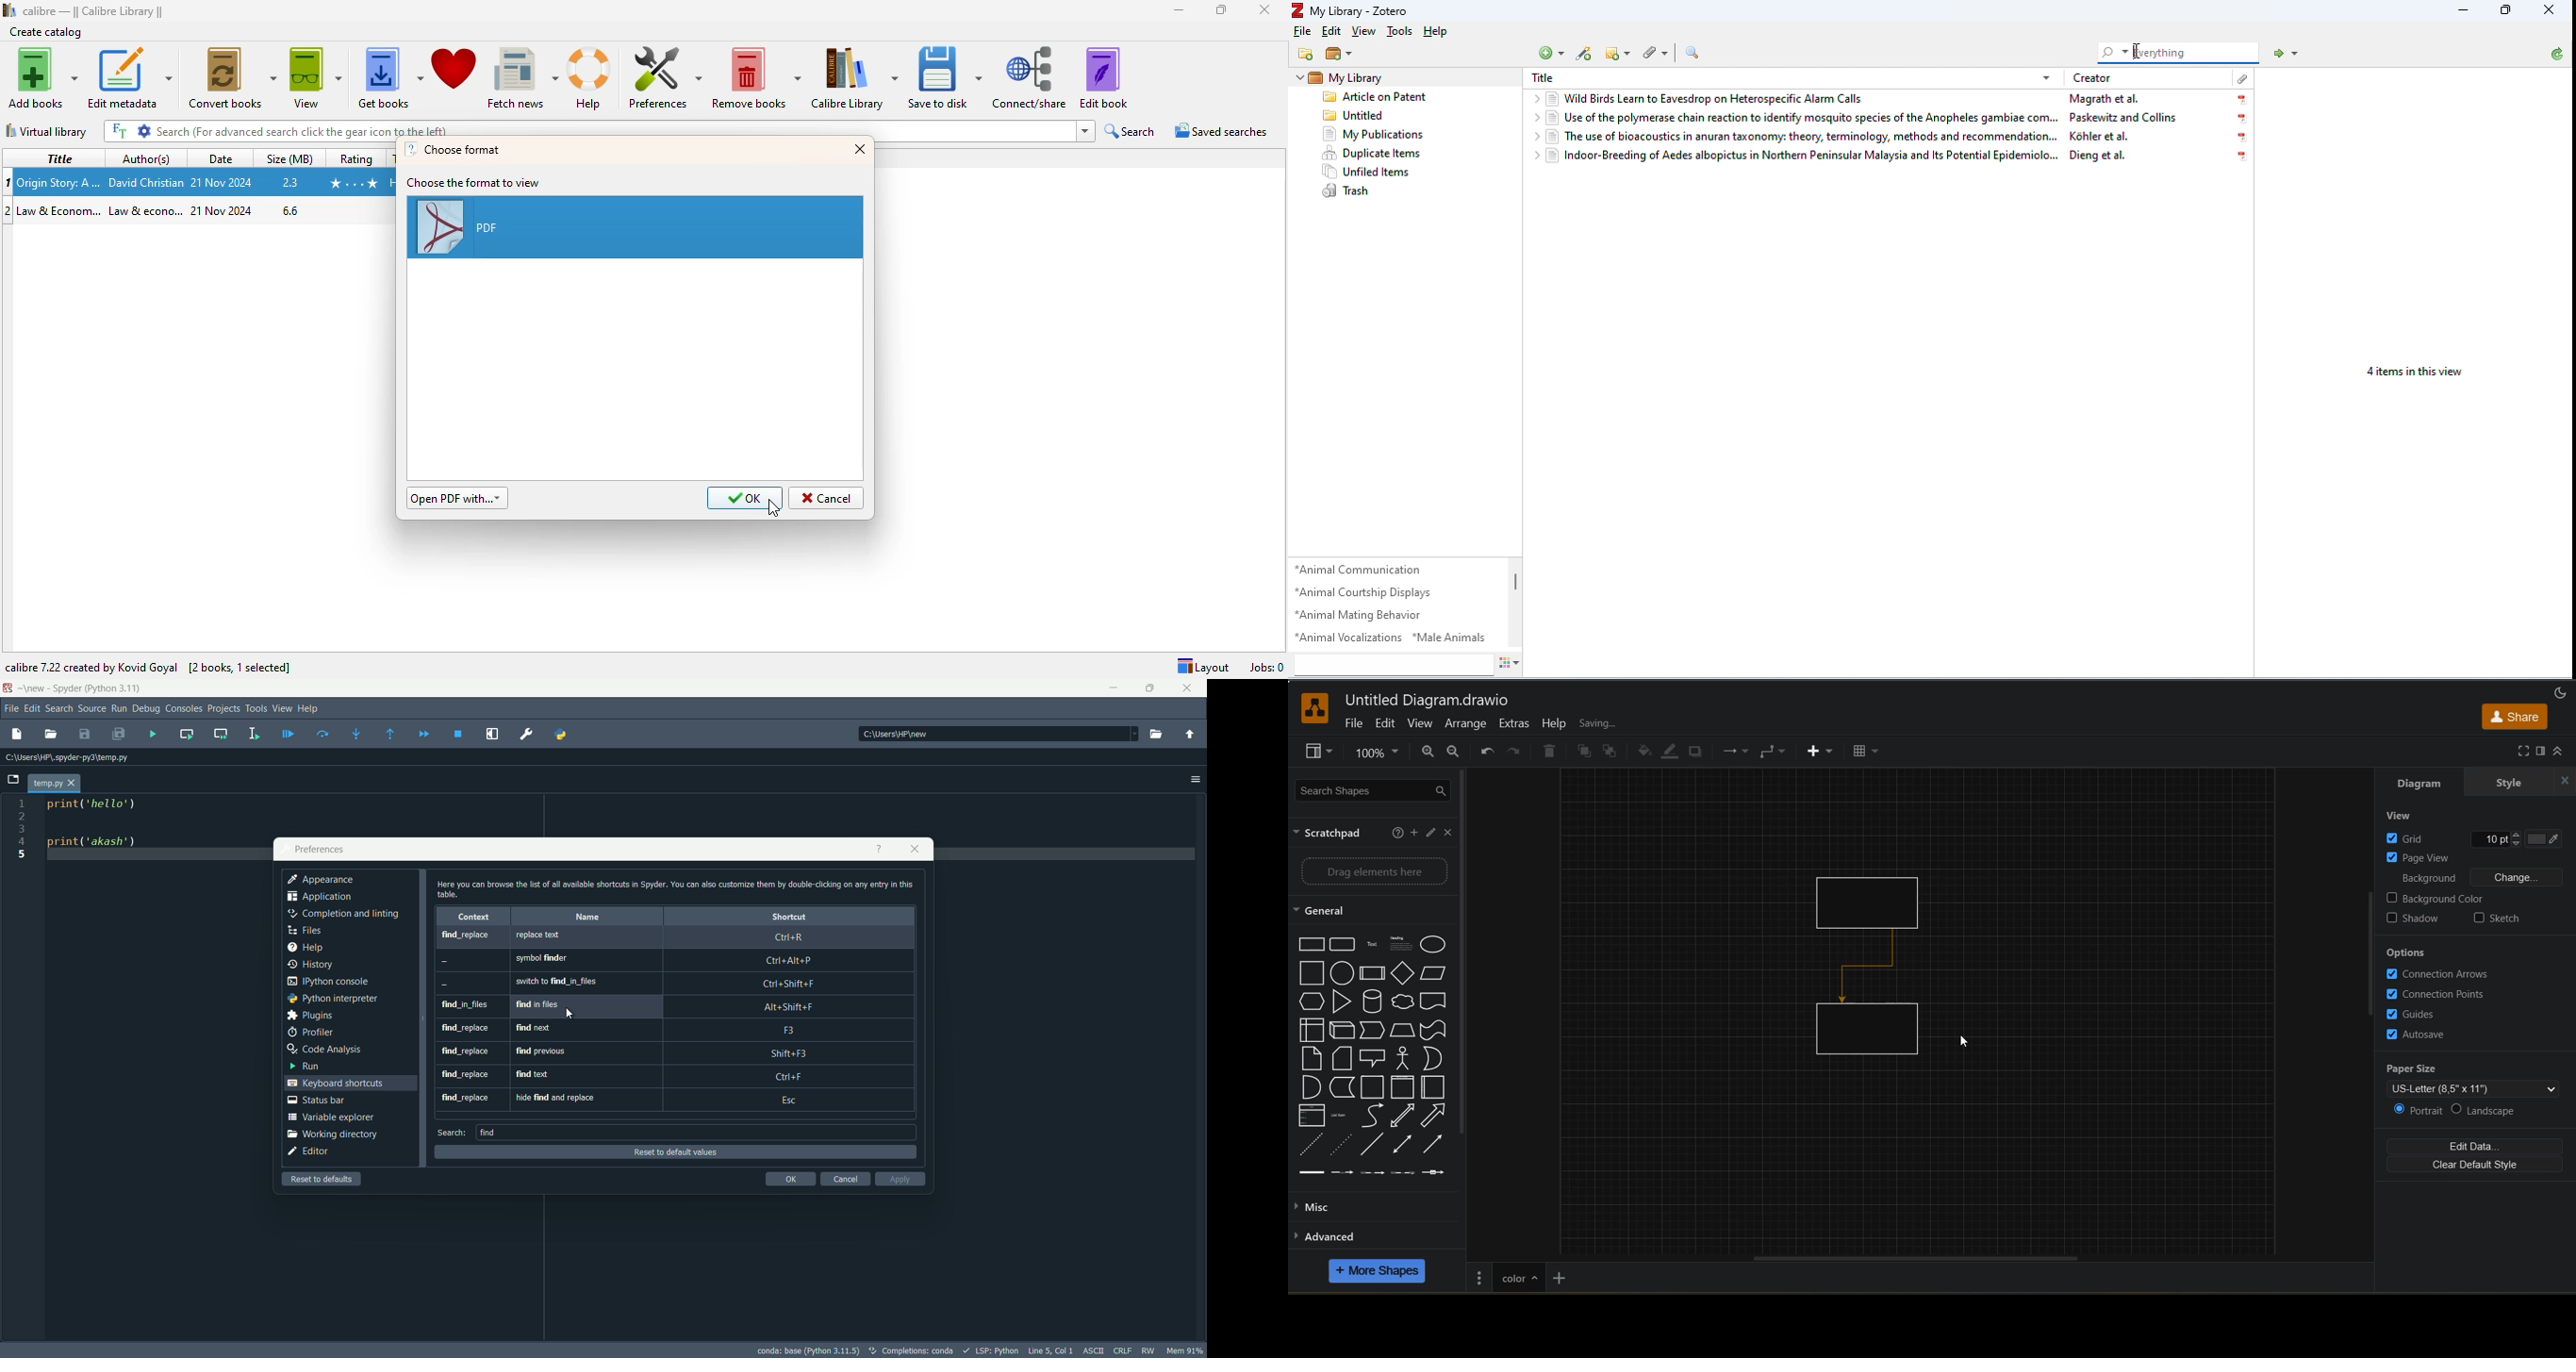  I want to click on close app, so click(1187, 688).